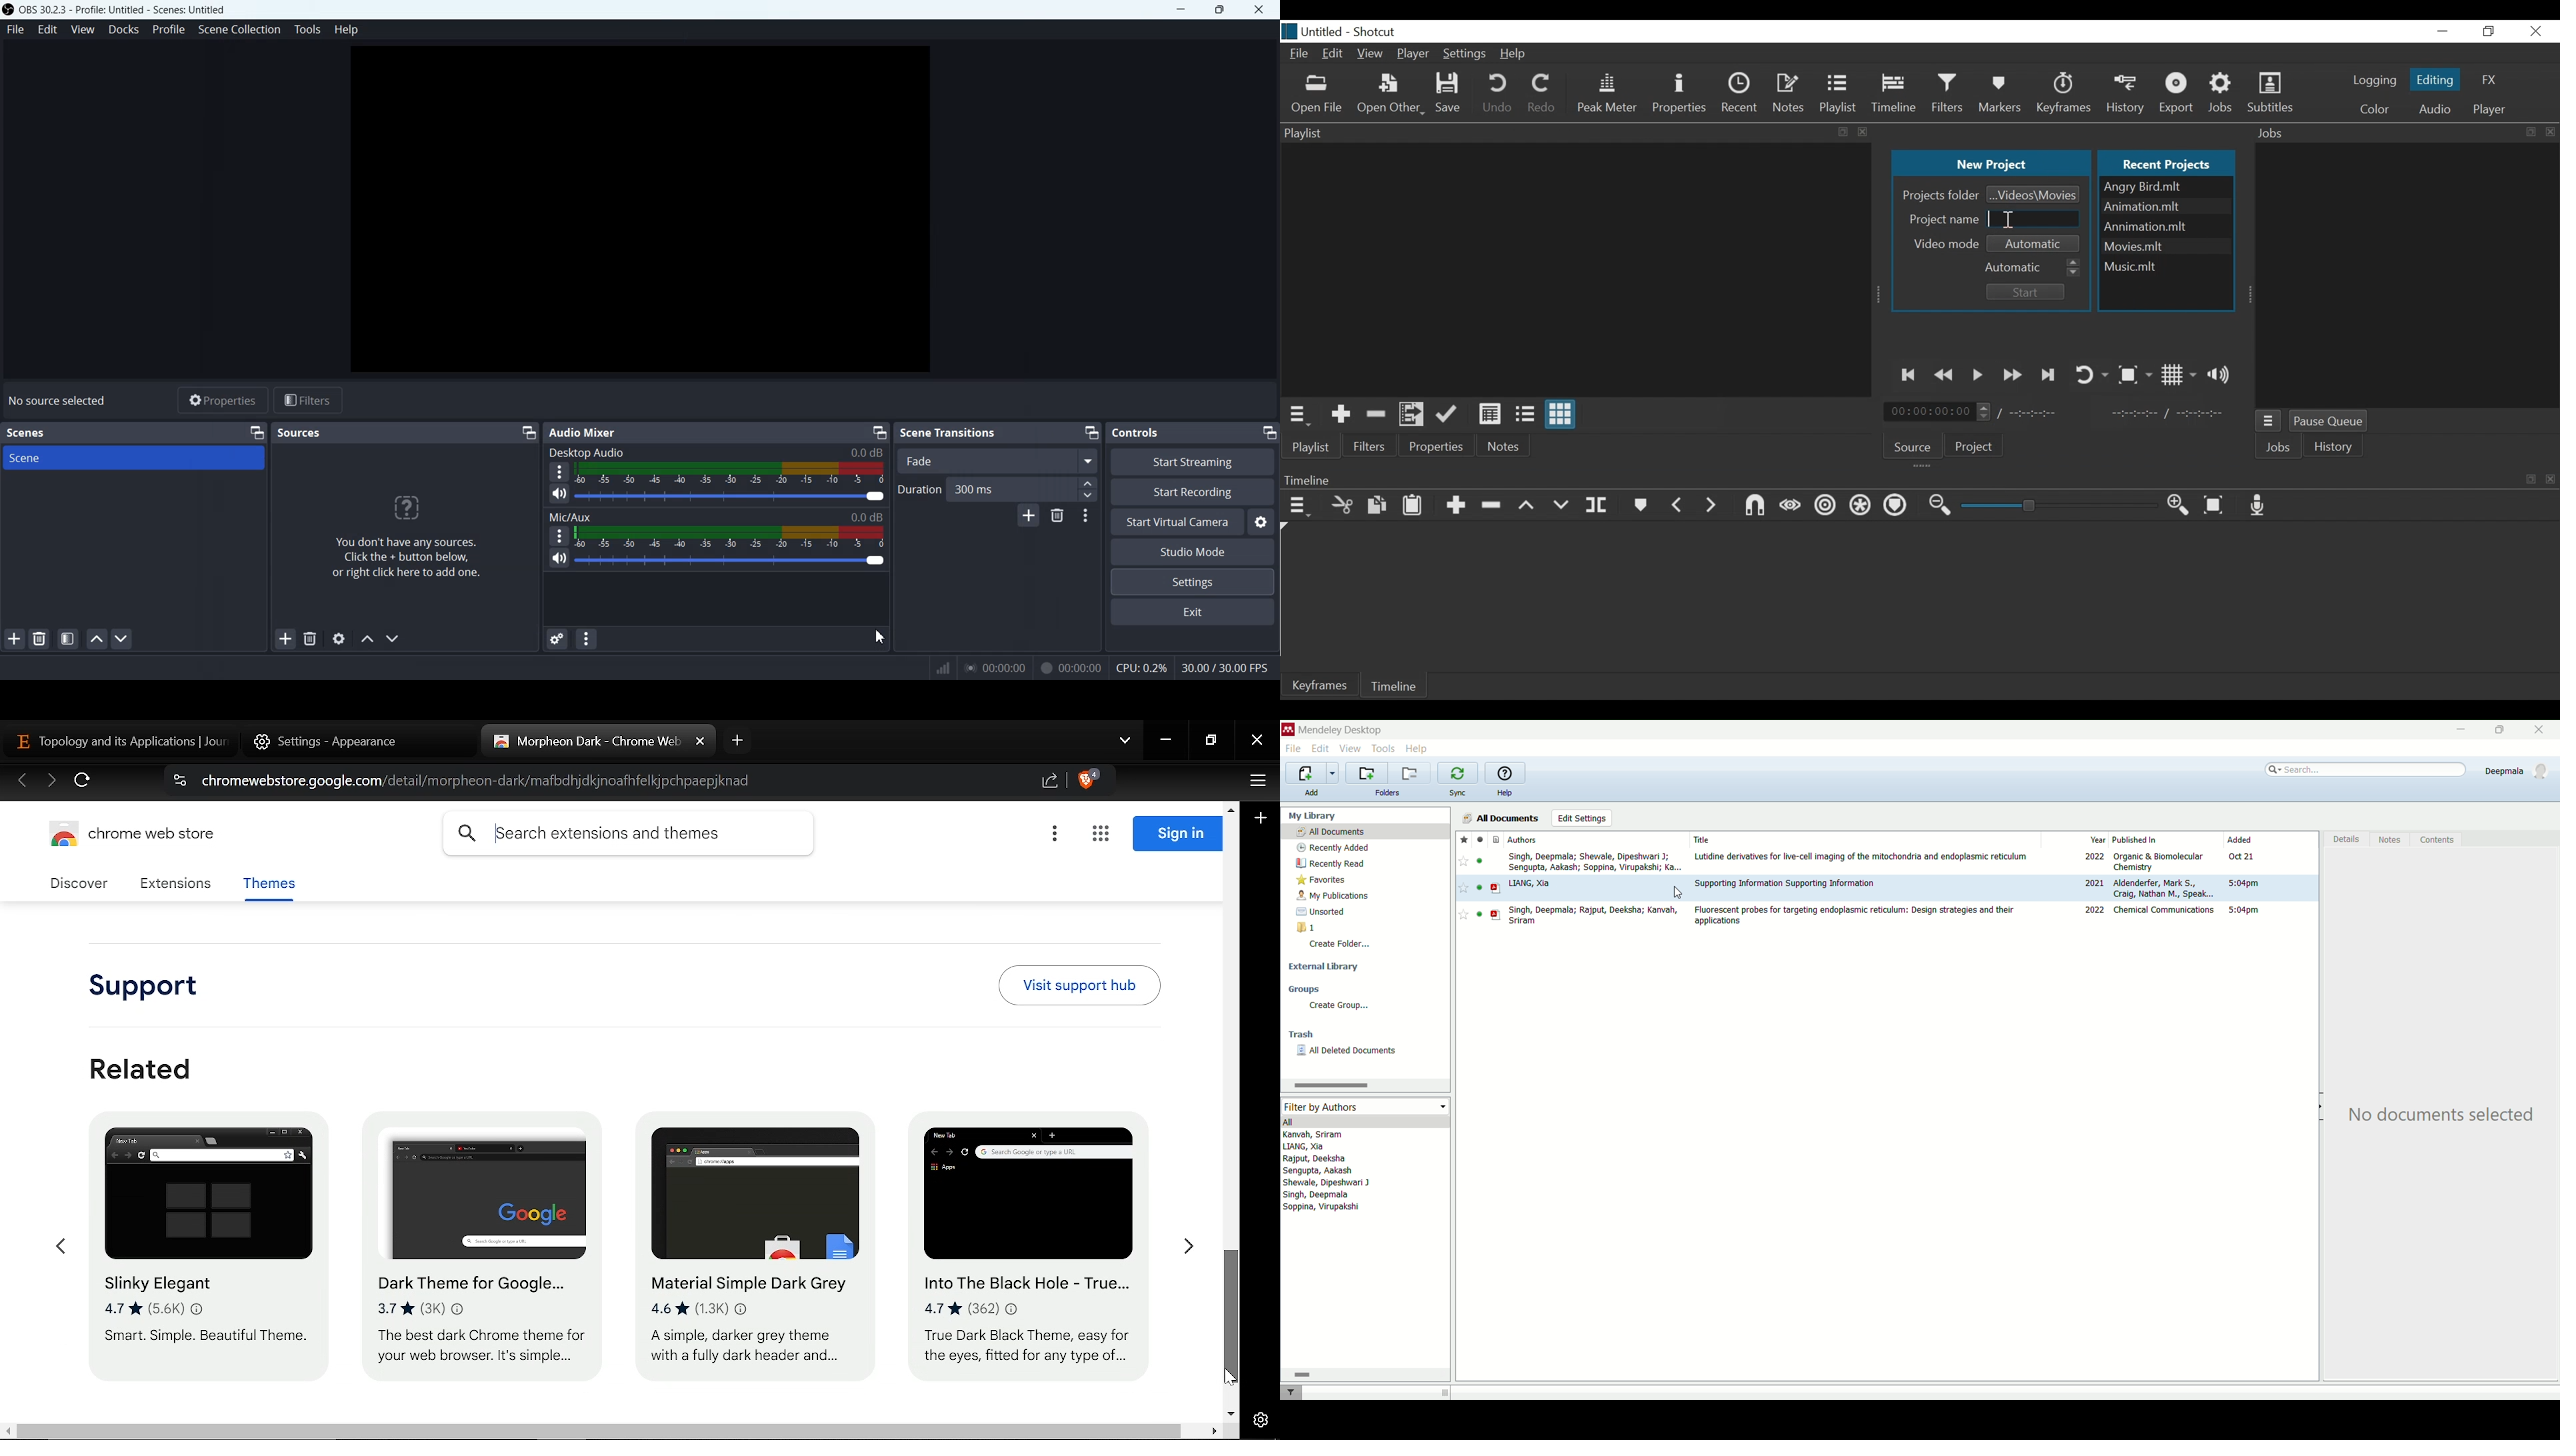 This screenshot has height=1456, width=2576. What do you see at coordinates (299, 432) in the screenshot?
I see `Sources` at bounding box center [299, 432].